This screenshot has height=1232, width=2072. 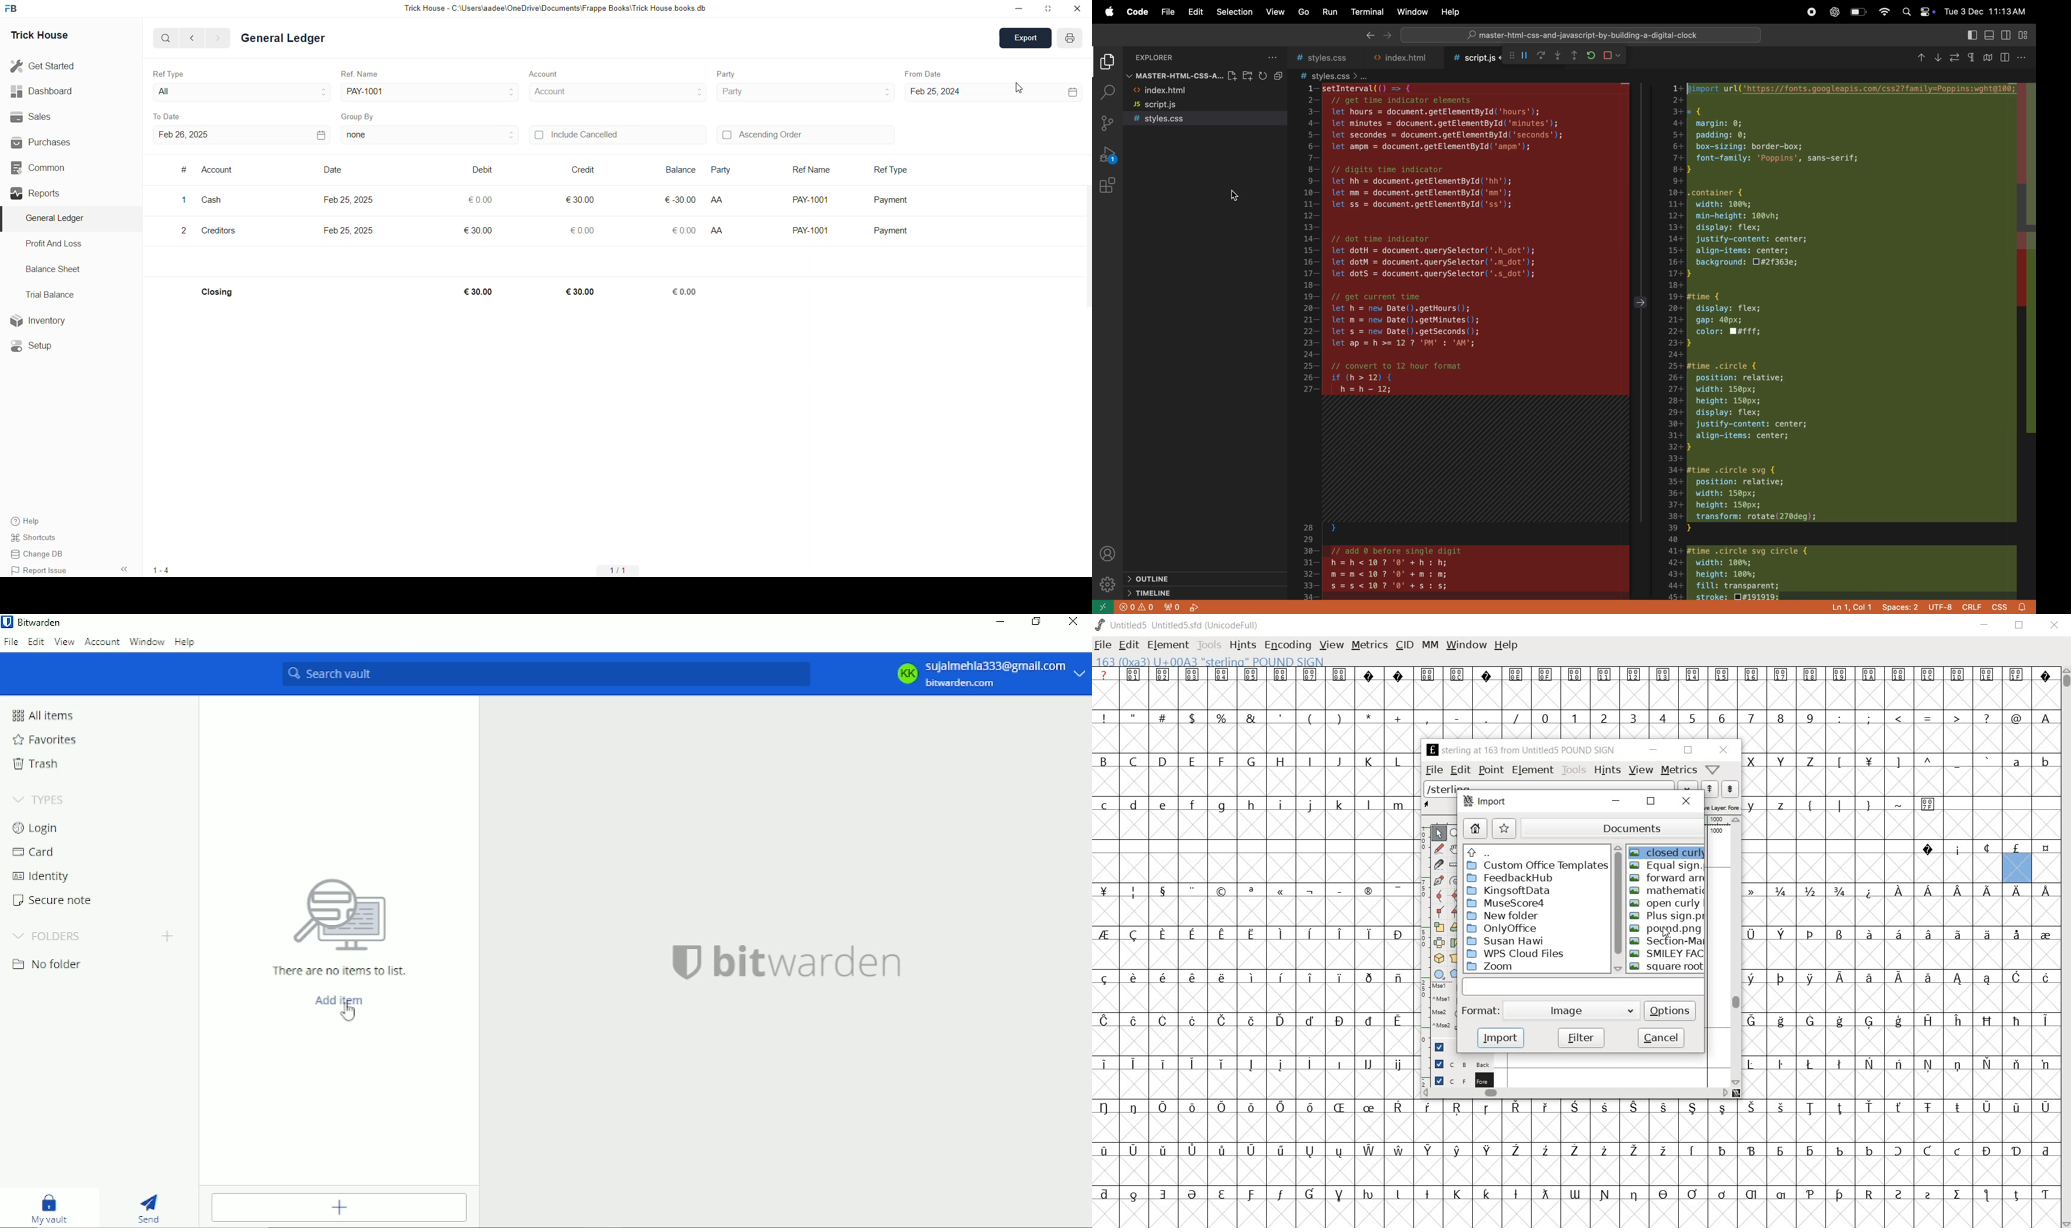 I want to click on Symbol, so click(x=1634, y=1108).